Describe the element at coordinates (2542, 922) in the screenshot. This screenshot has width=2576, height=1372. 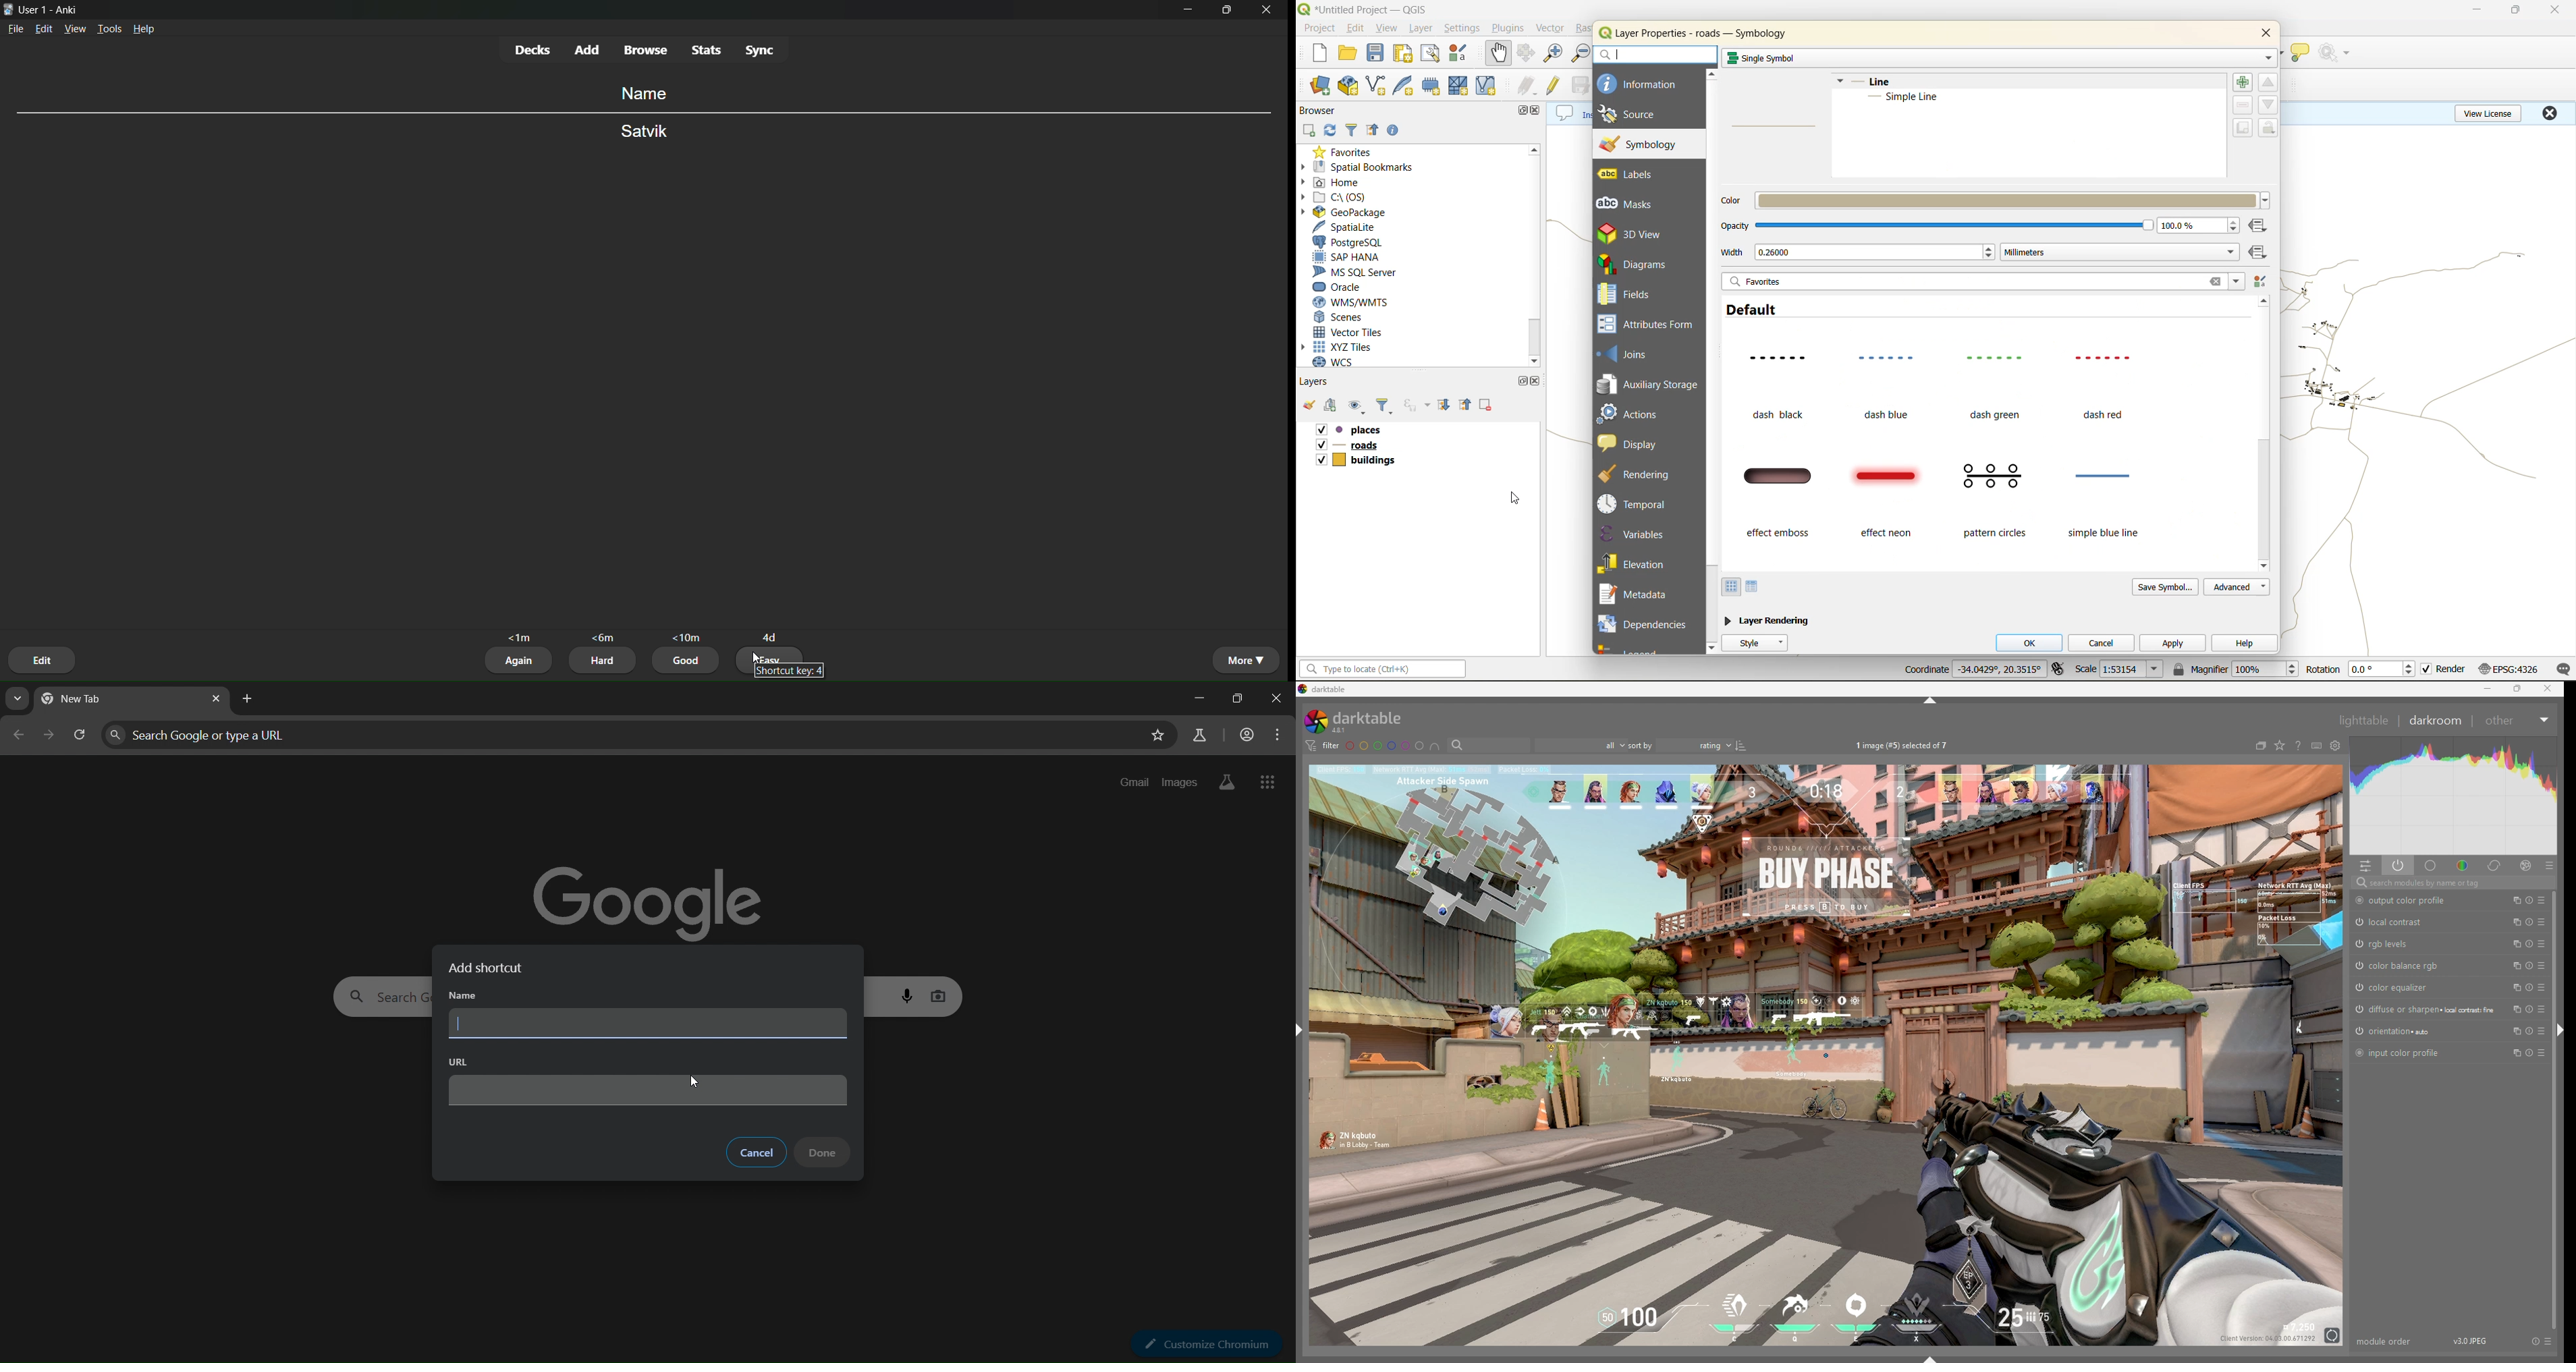
I see `presets` at that location.